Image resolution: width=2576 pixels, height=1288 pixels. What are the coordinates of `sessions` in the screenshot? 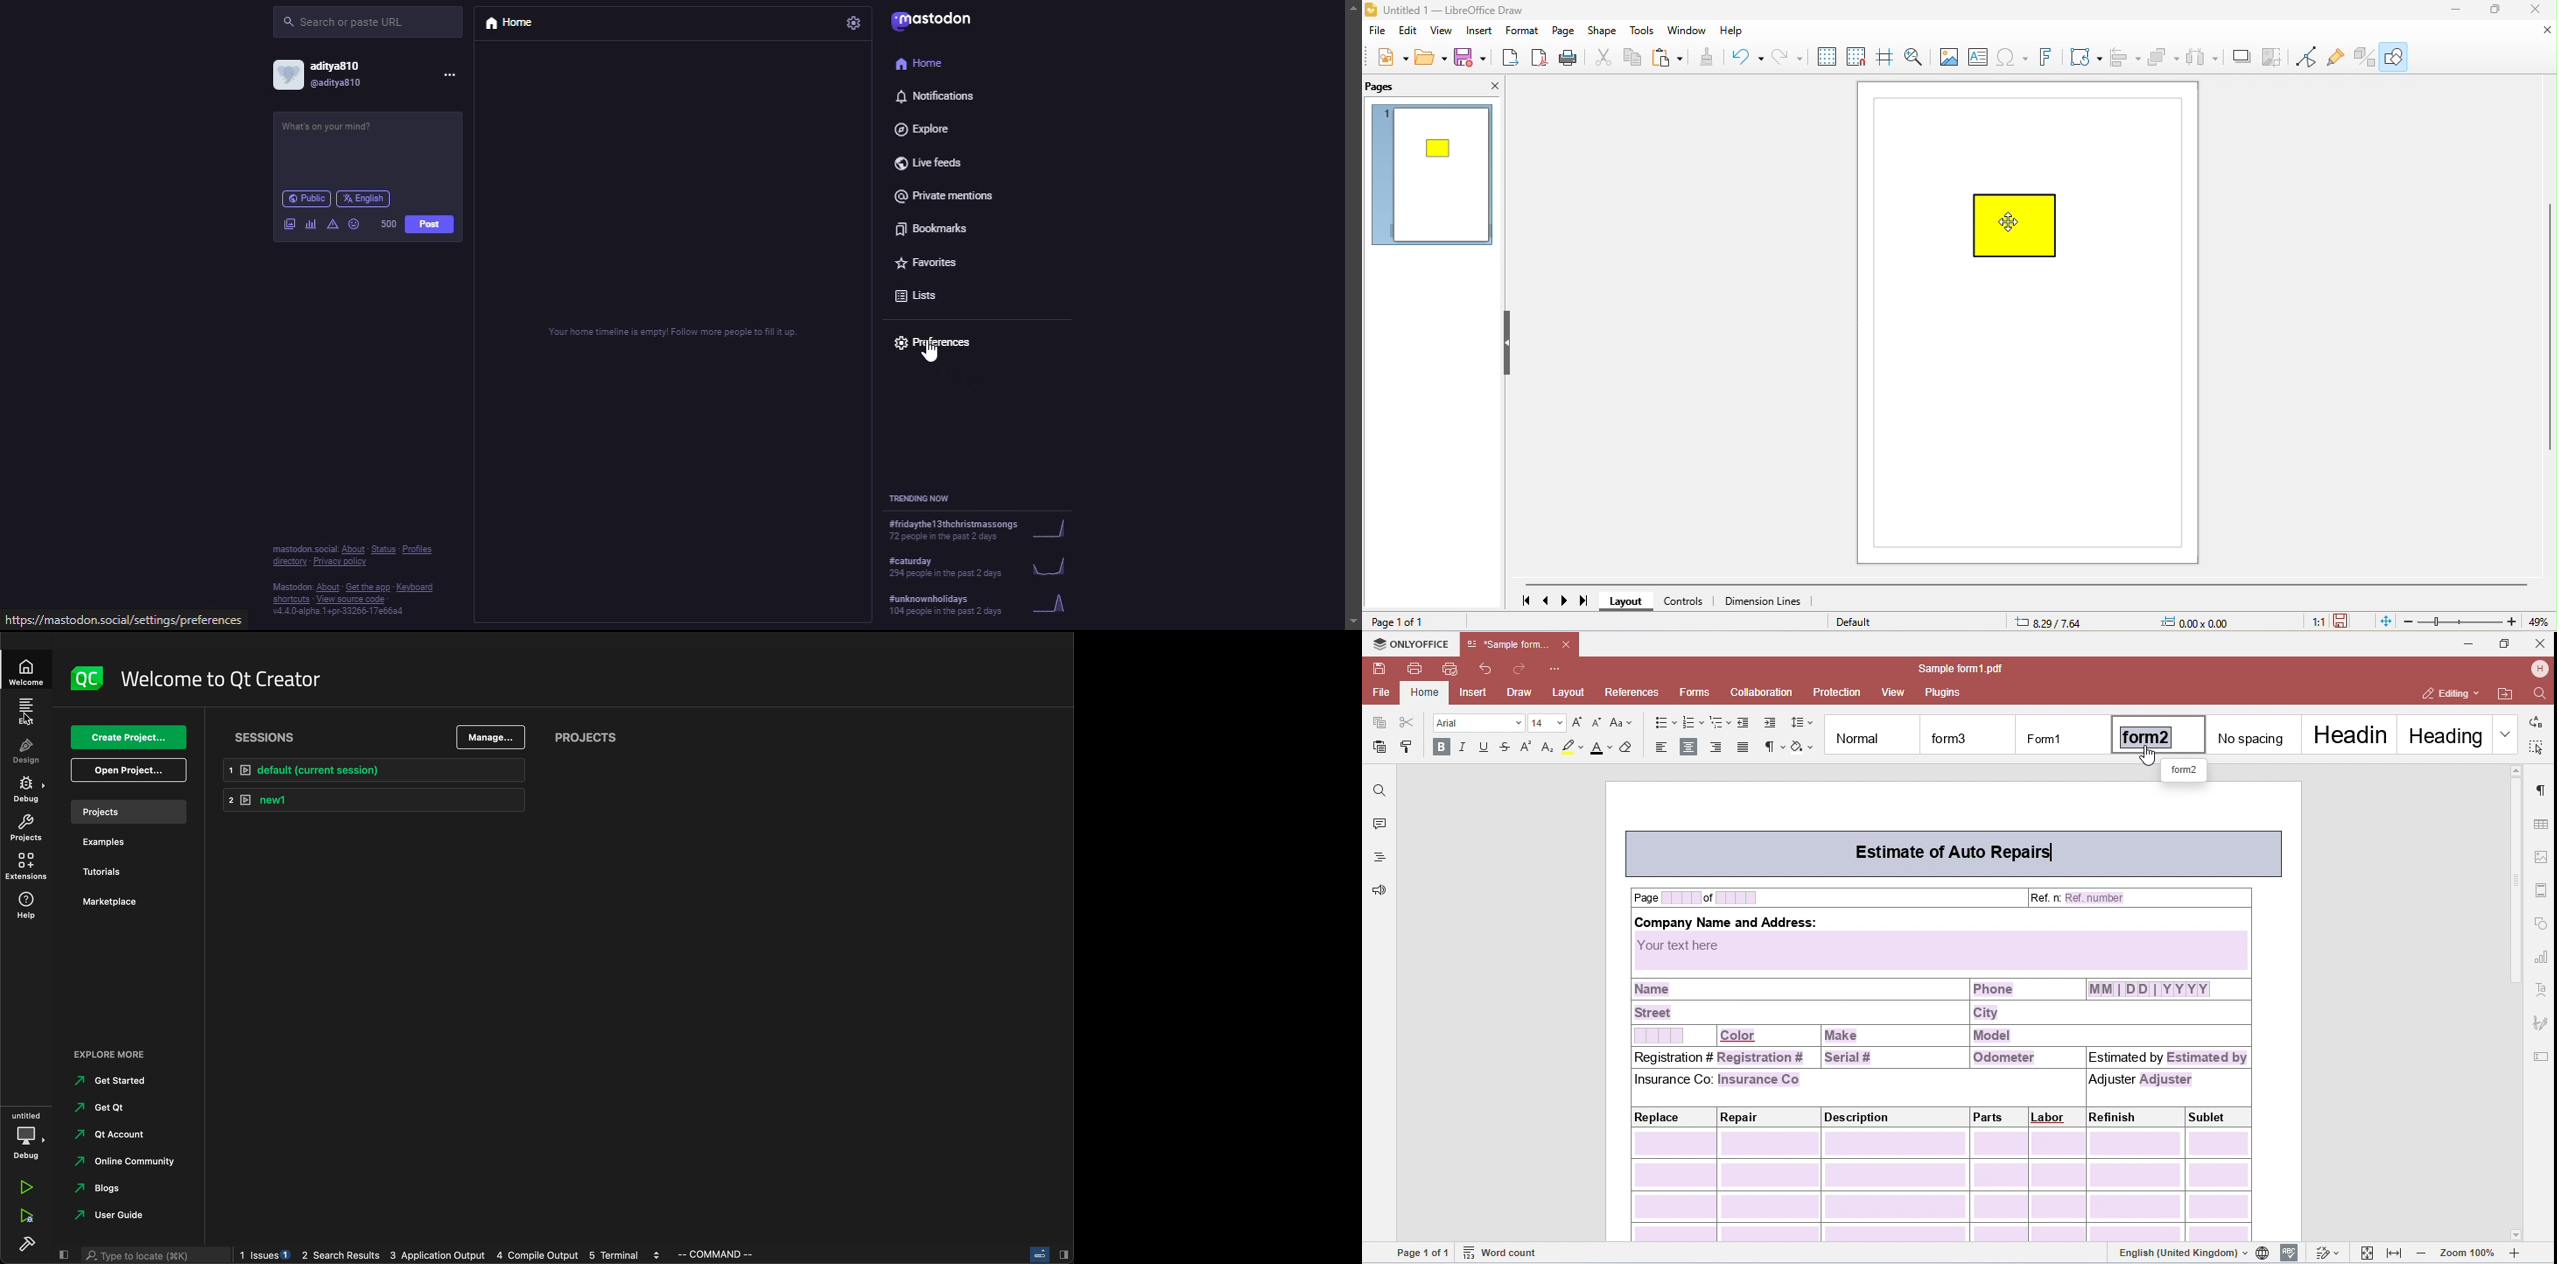 It's located at (262, 734).